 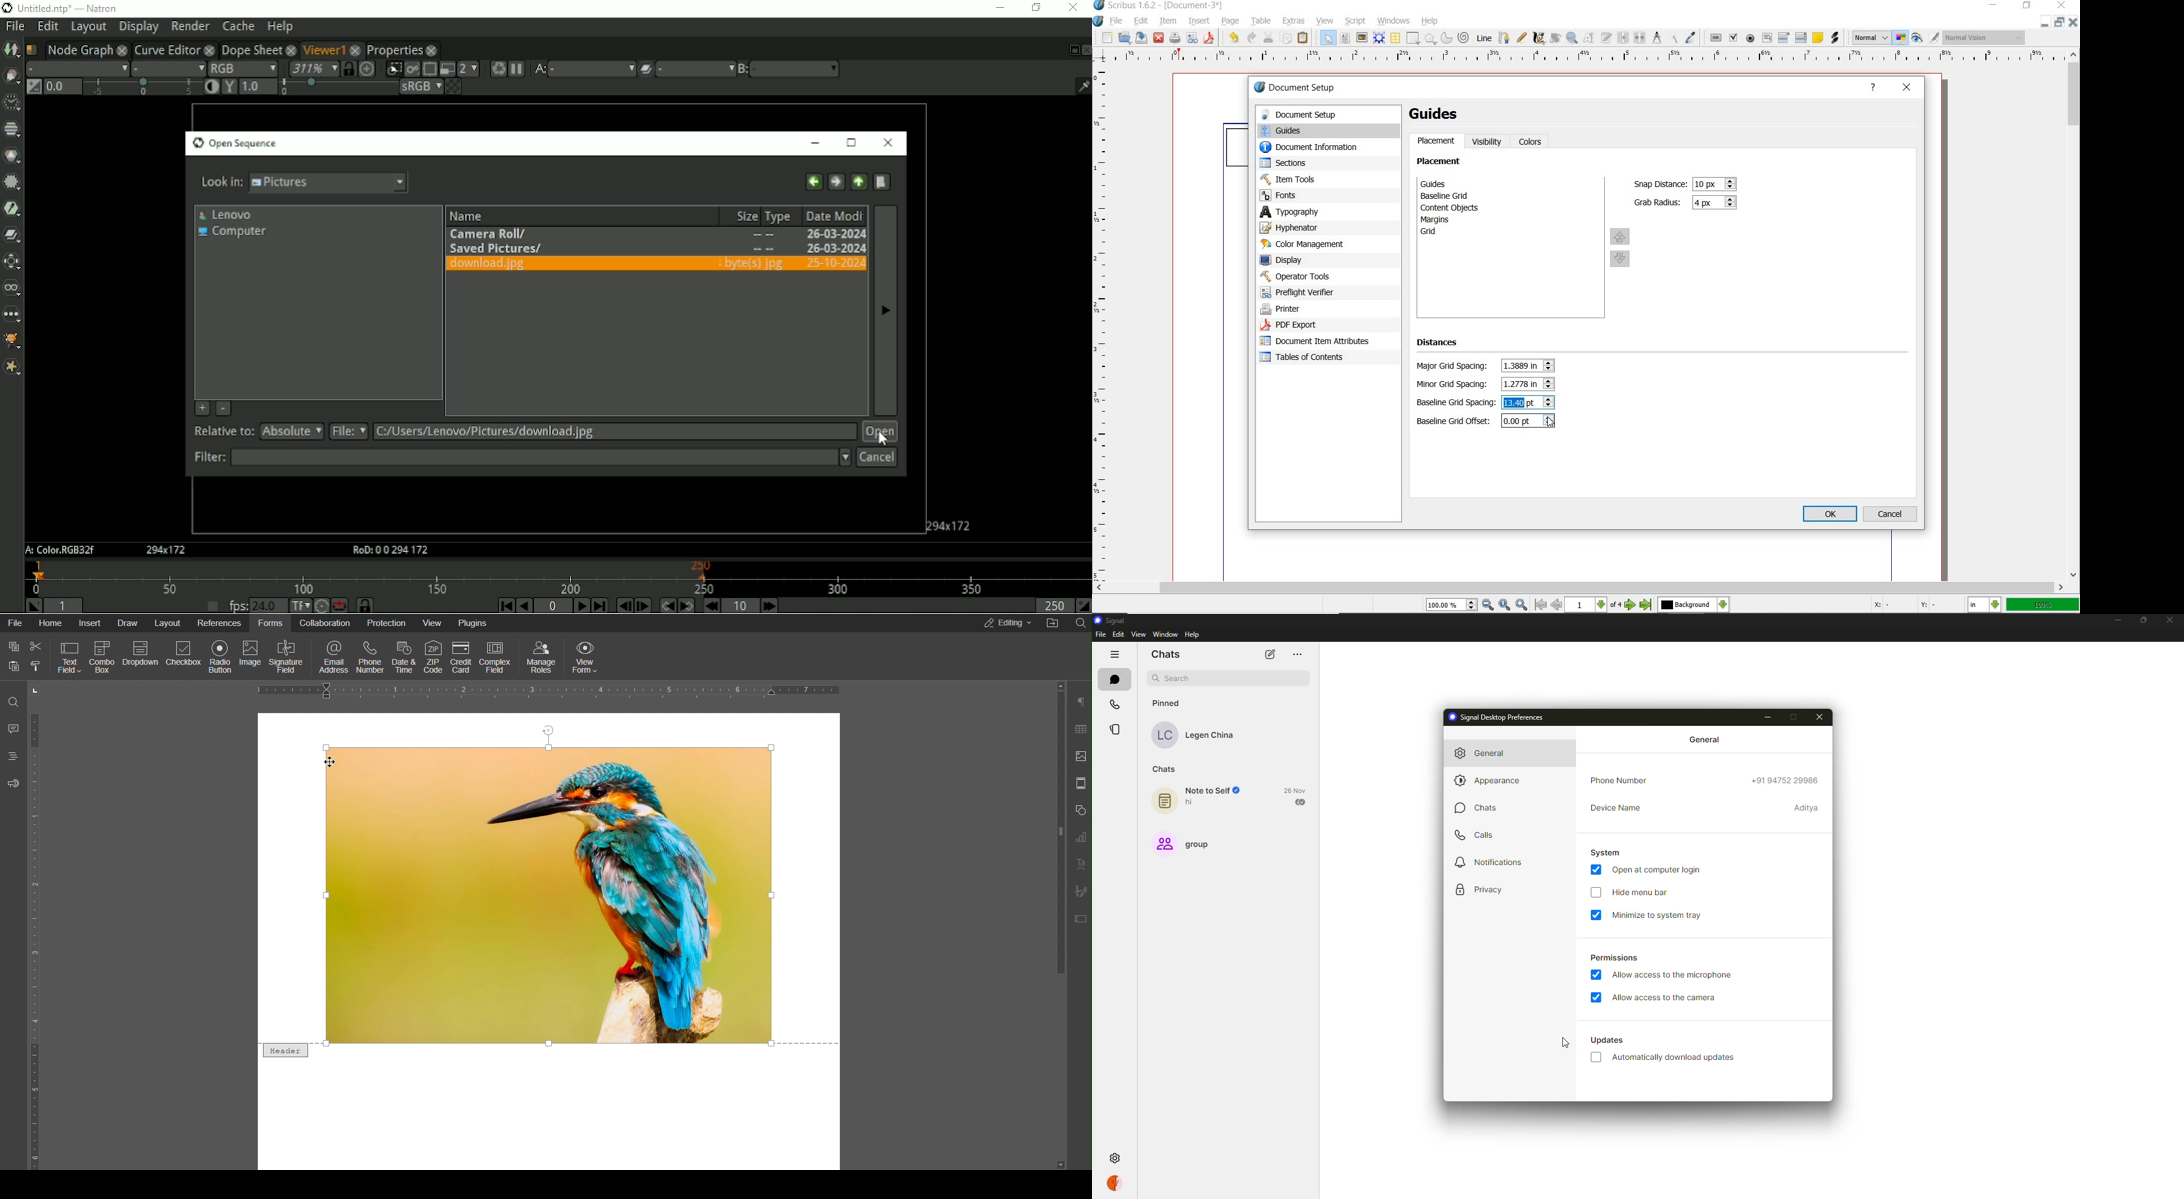 I want to click on hyphenator, so click(x=1321, y=228).